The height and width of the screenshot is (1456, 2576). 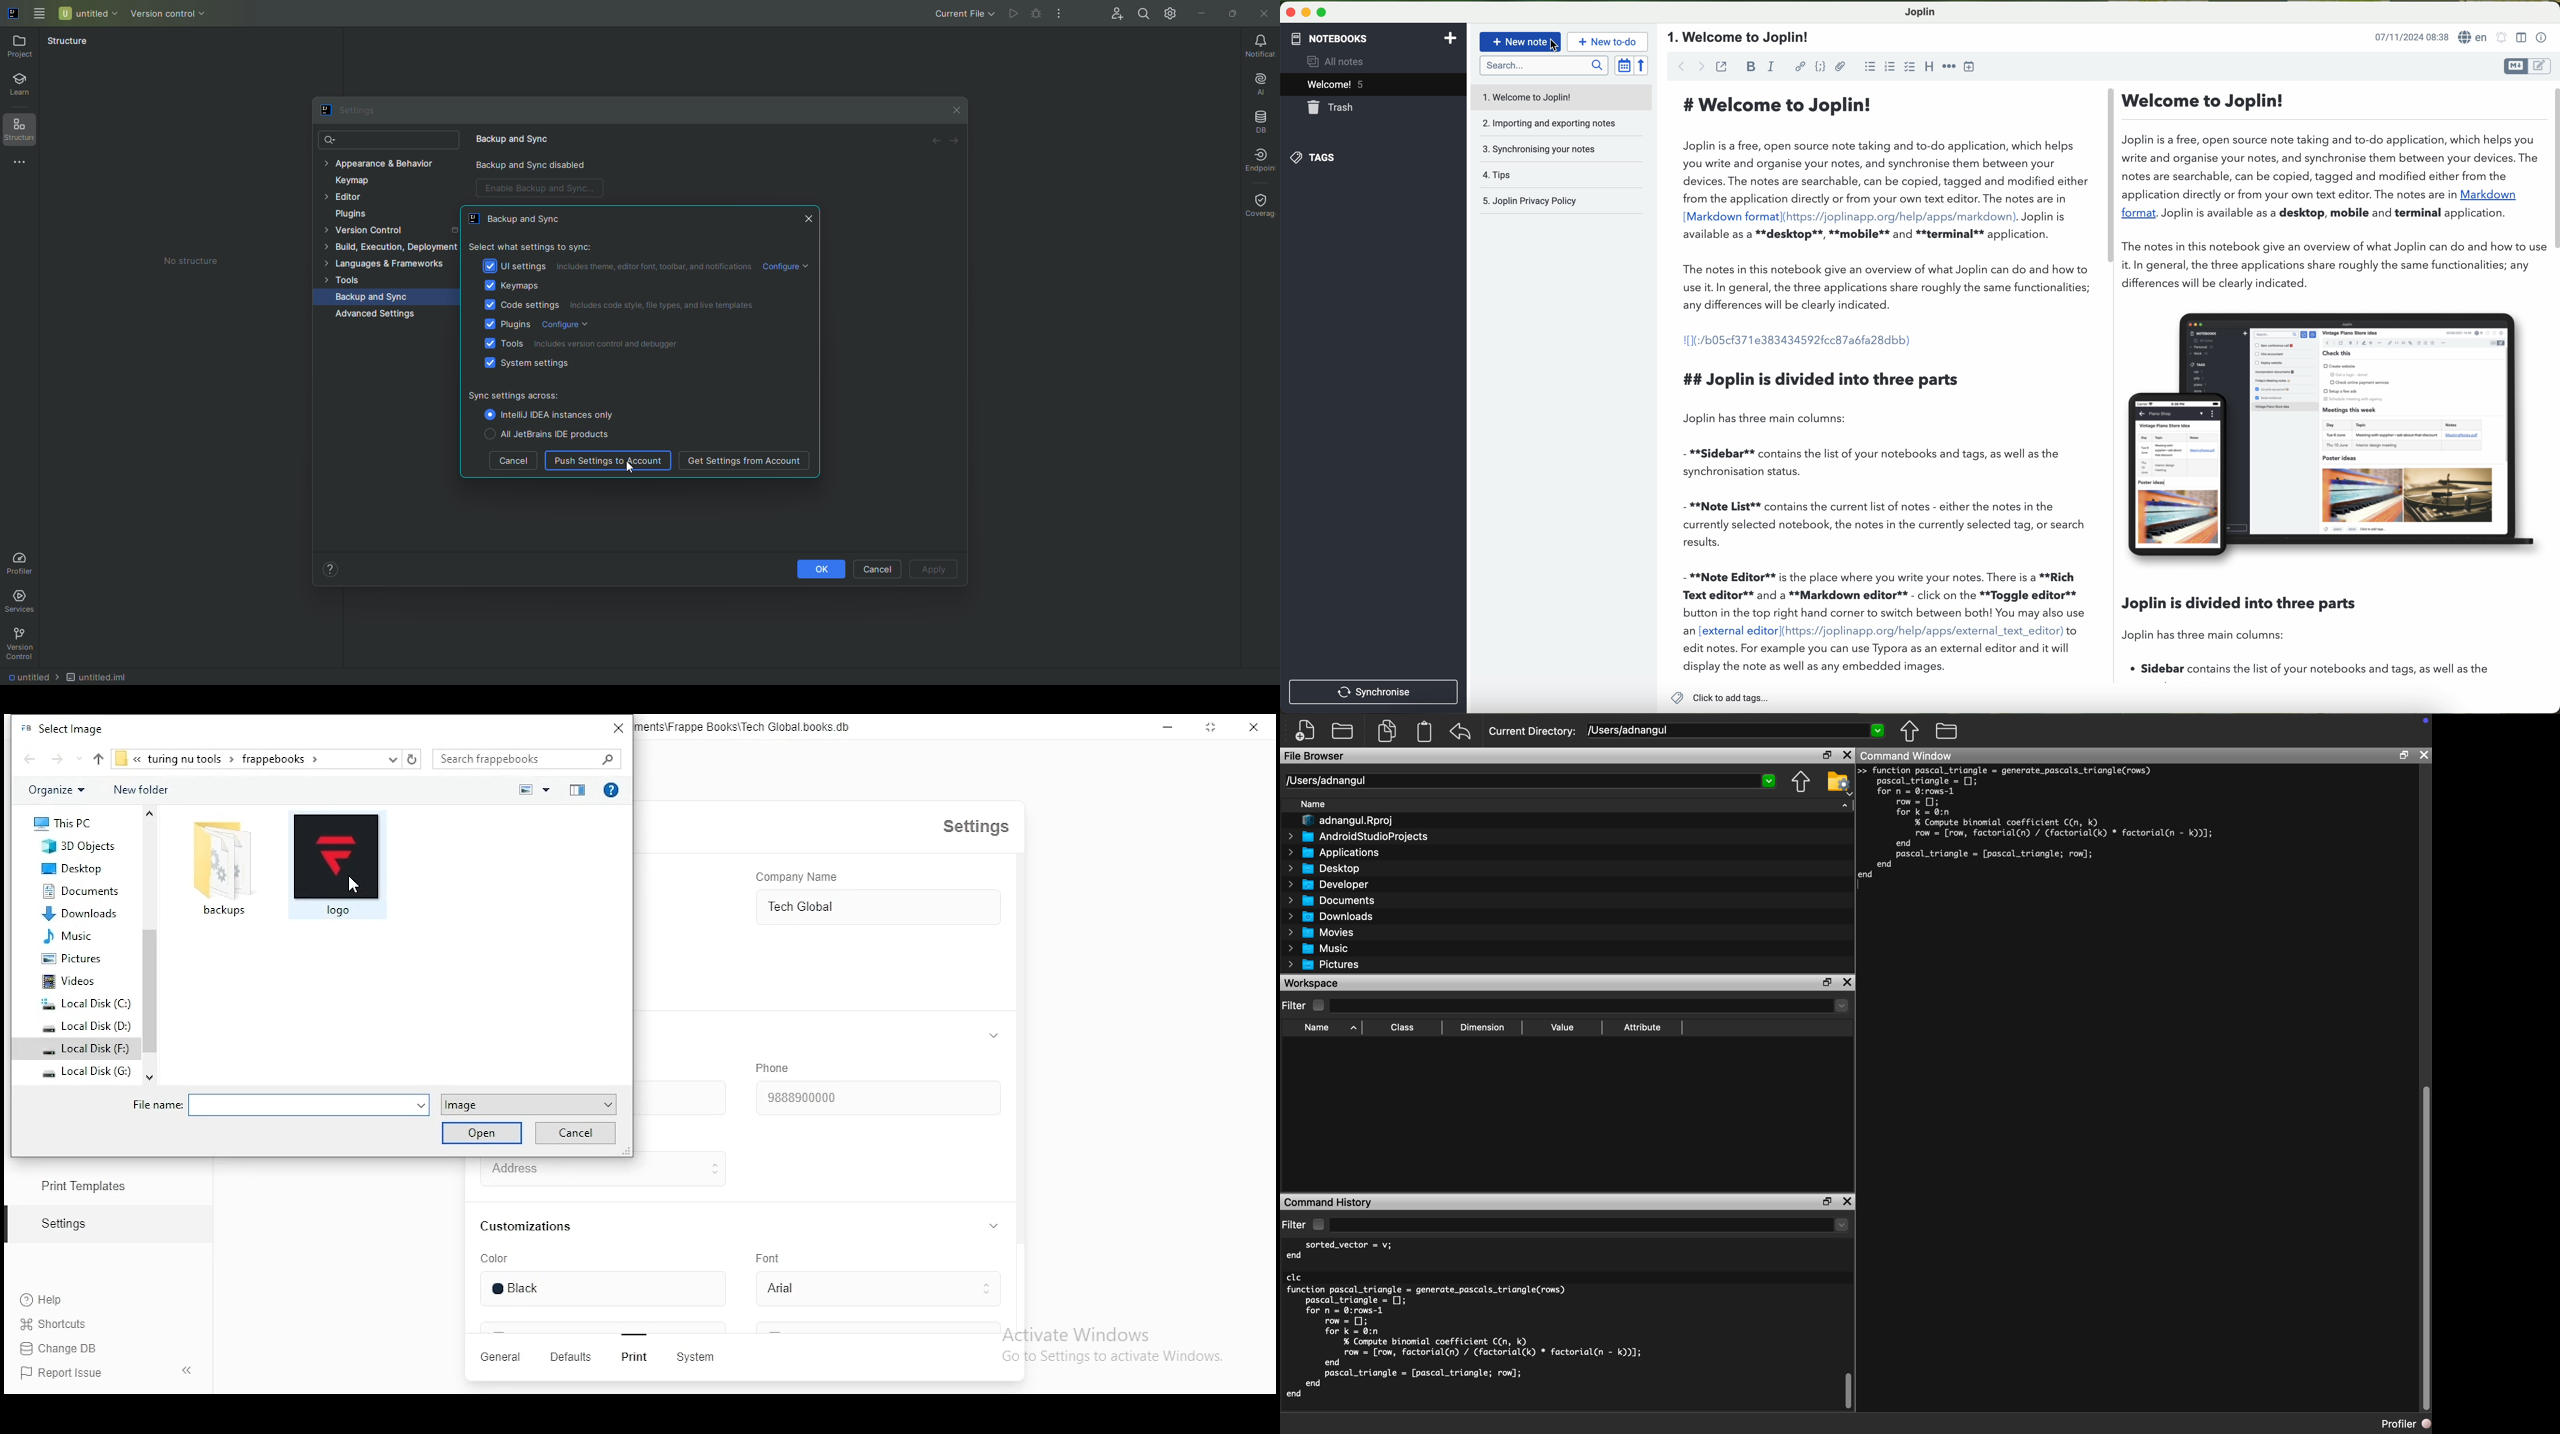 I want to click on trash, so click(x=1332, y=107).